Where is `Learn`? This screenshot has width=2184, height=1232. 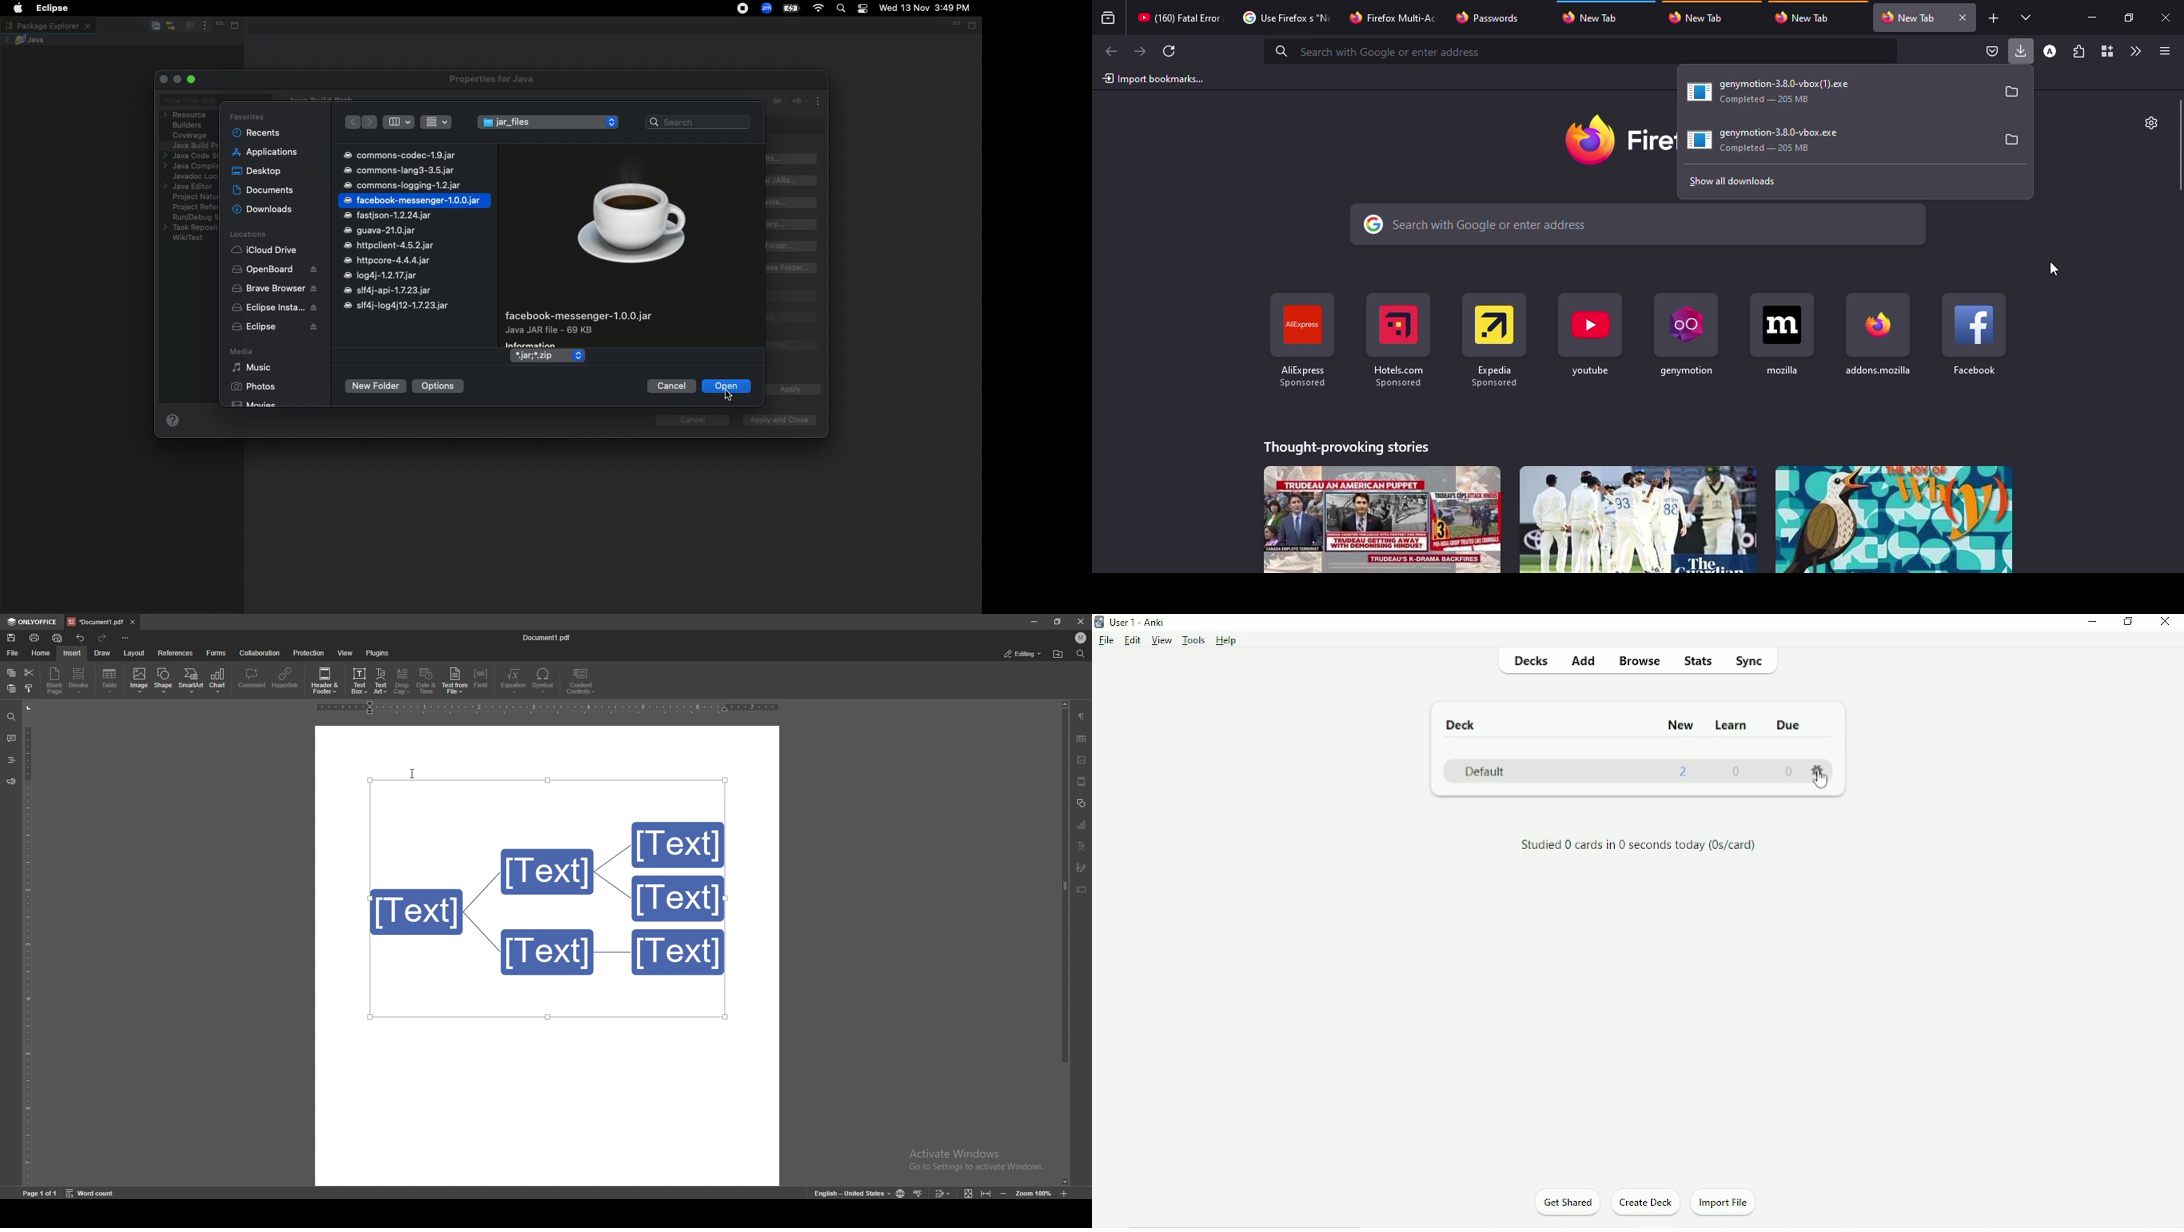 Learn is located at coordinates (1732, 725).